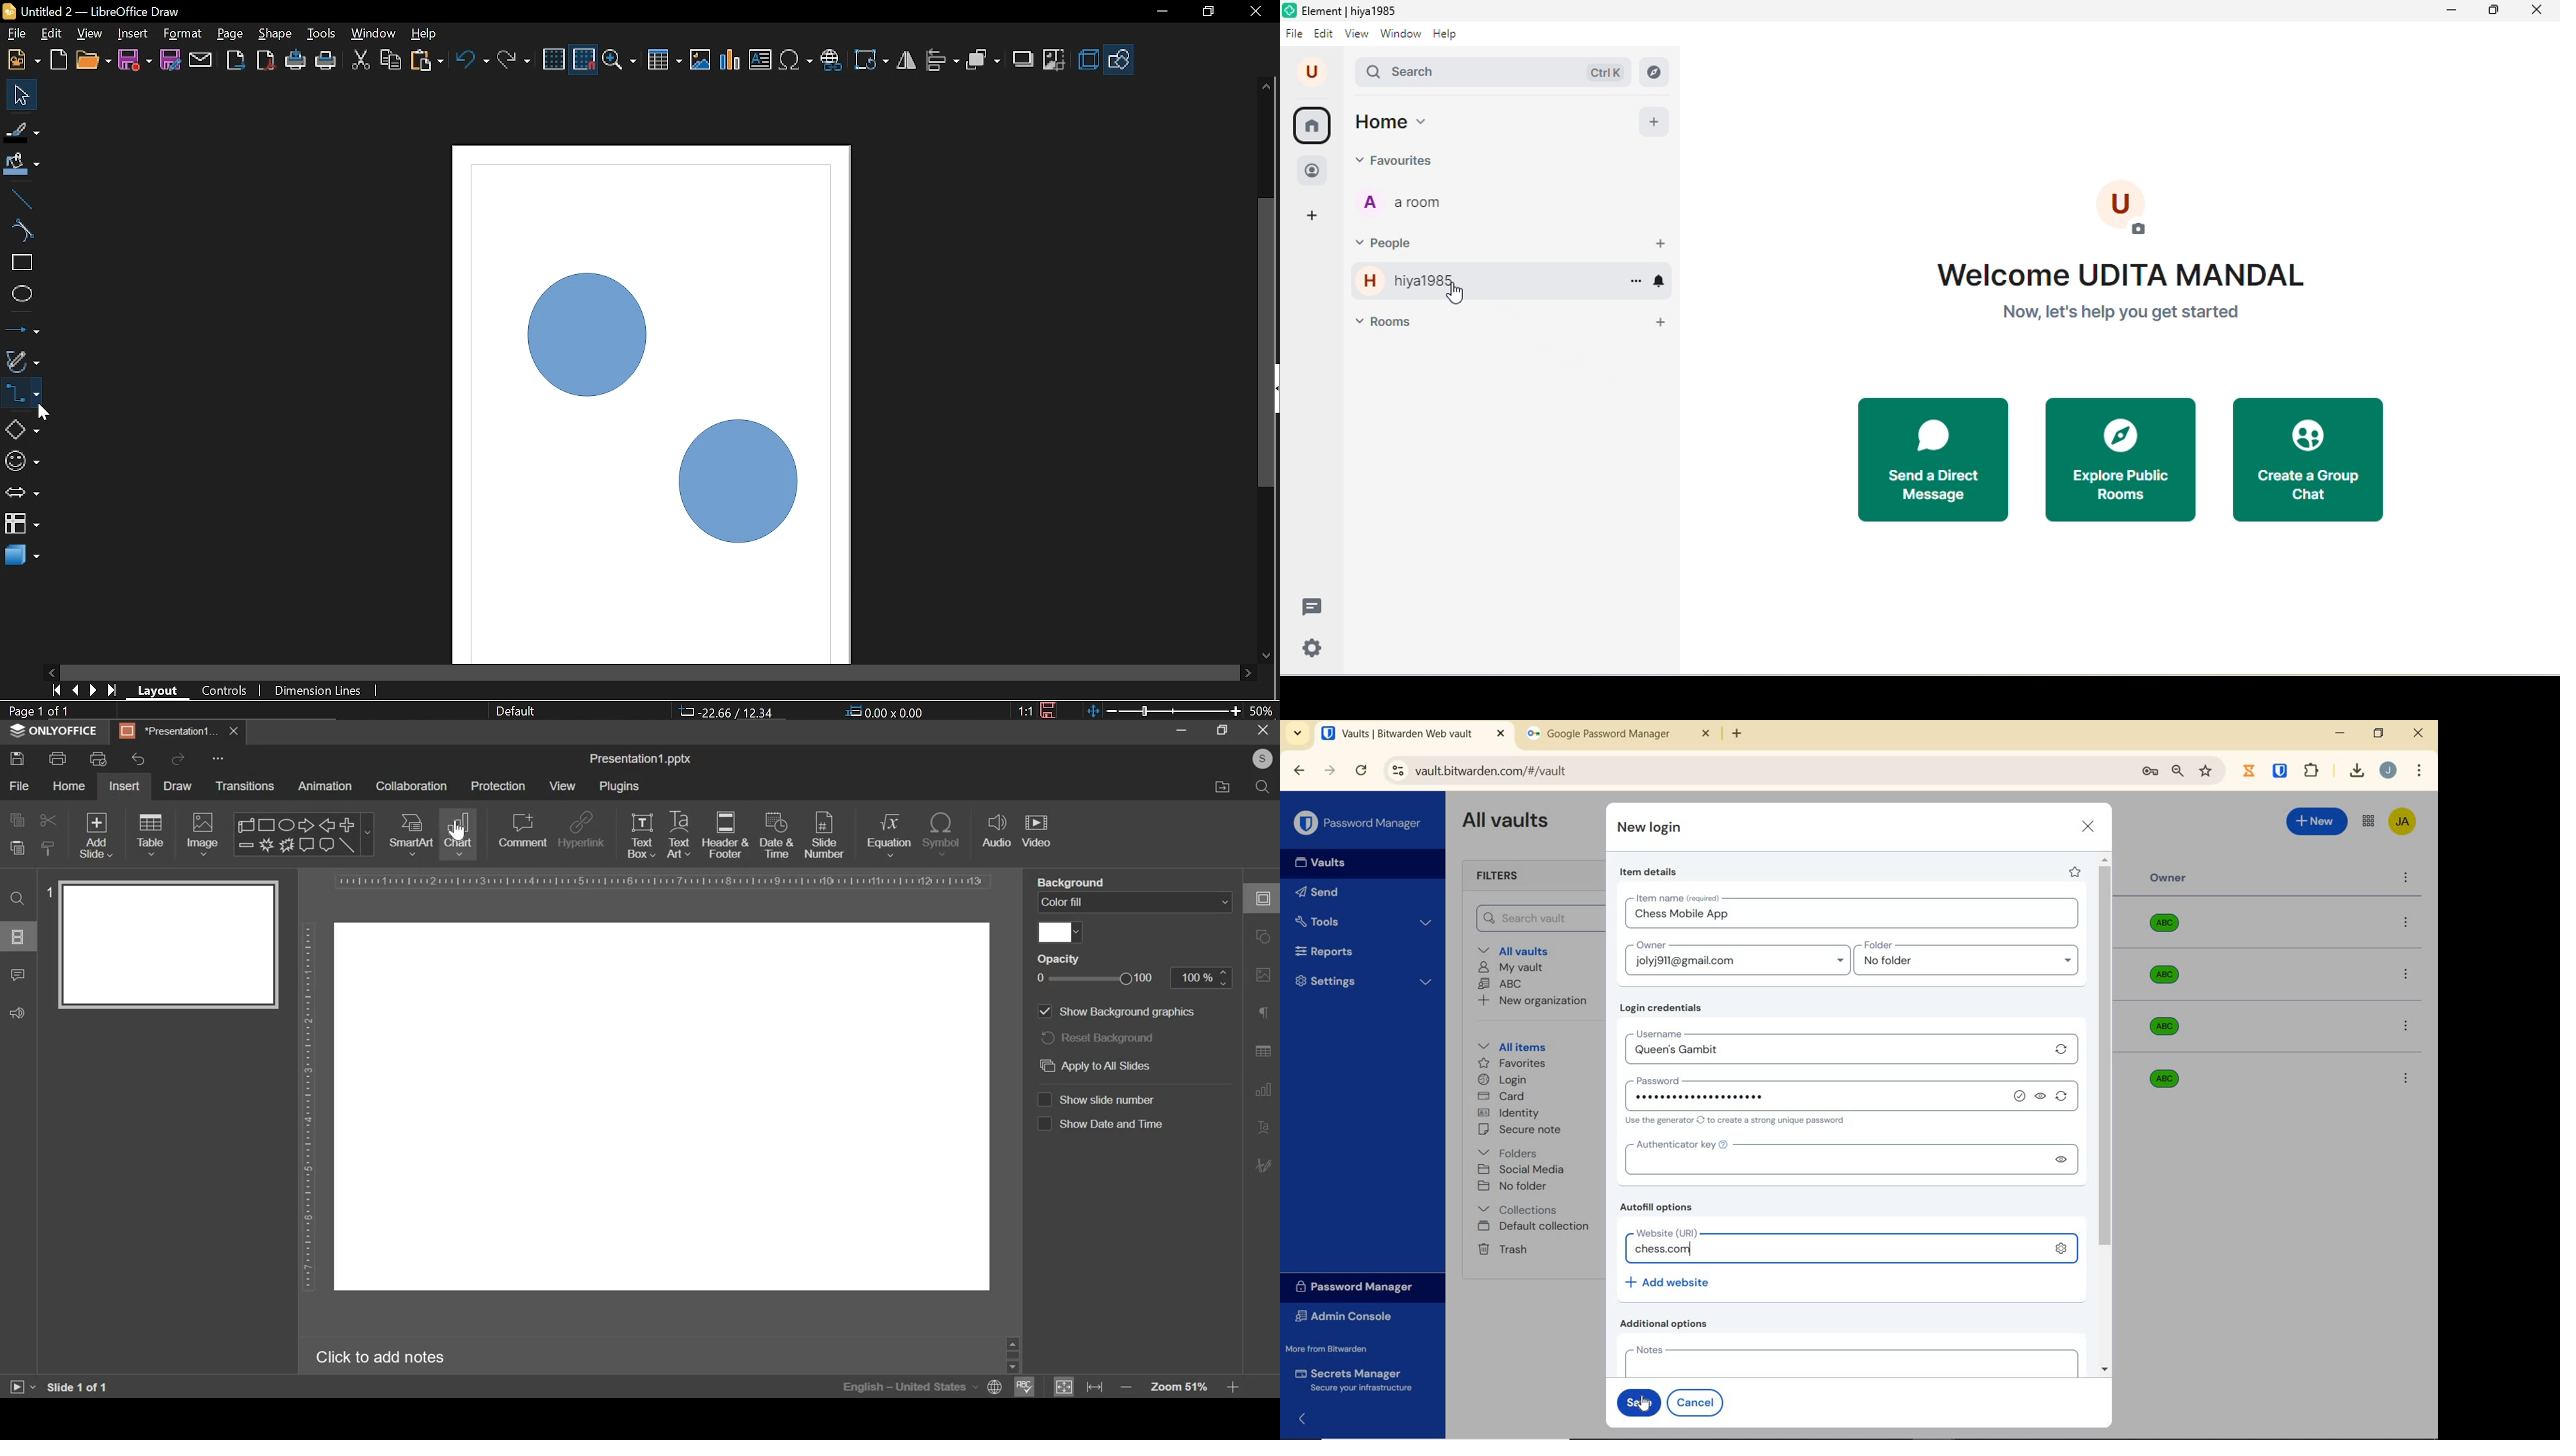  Describe the element at coordinates (1348, 1318) in the screenshot. I see `Admin Console` at that location.